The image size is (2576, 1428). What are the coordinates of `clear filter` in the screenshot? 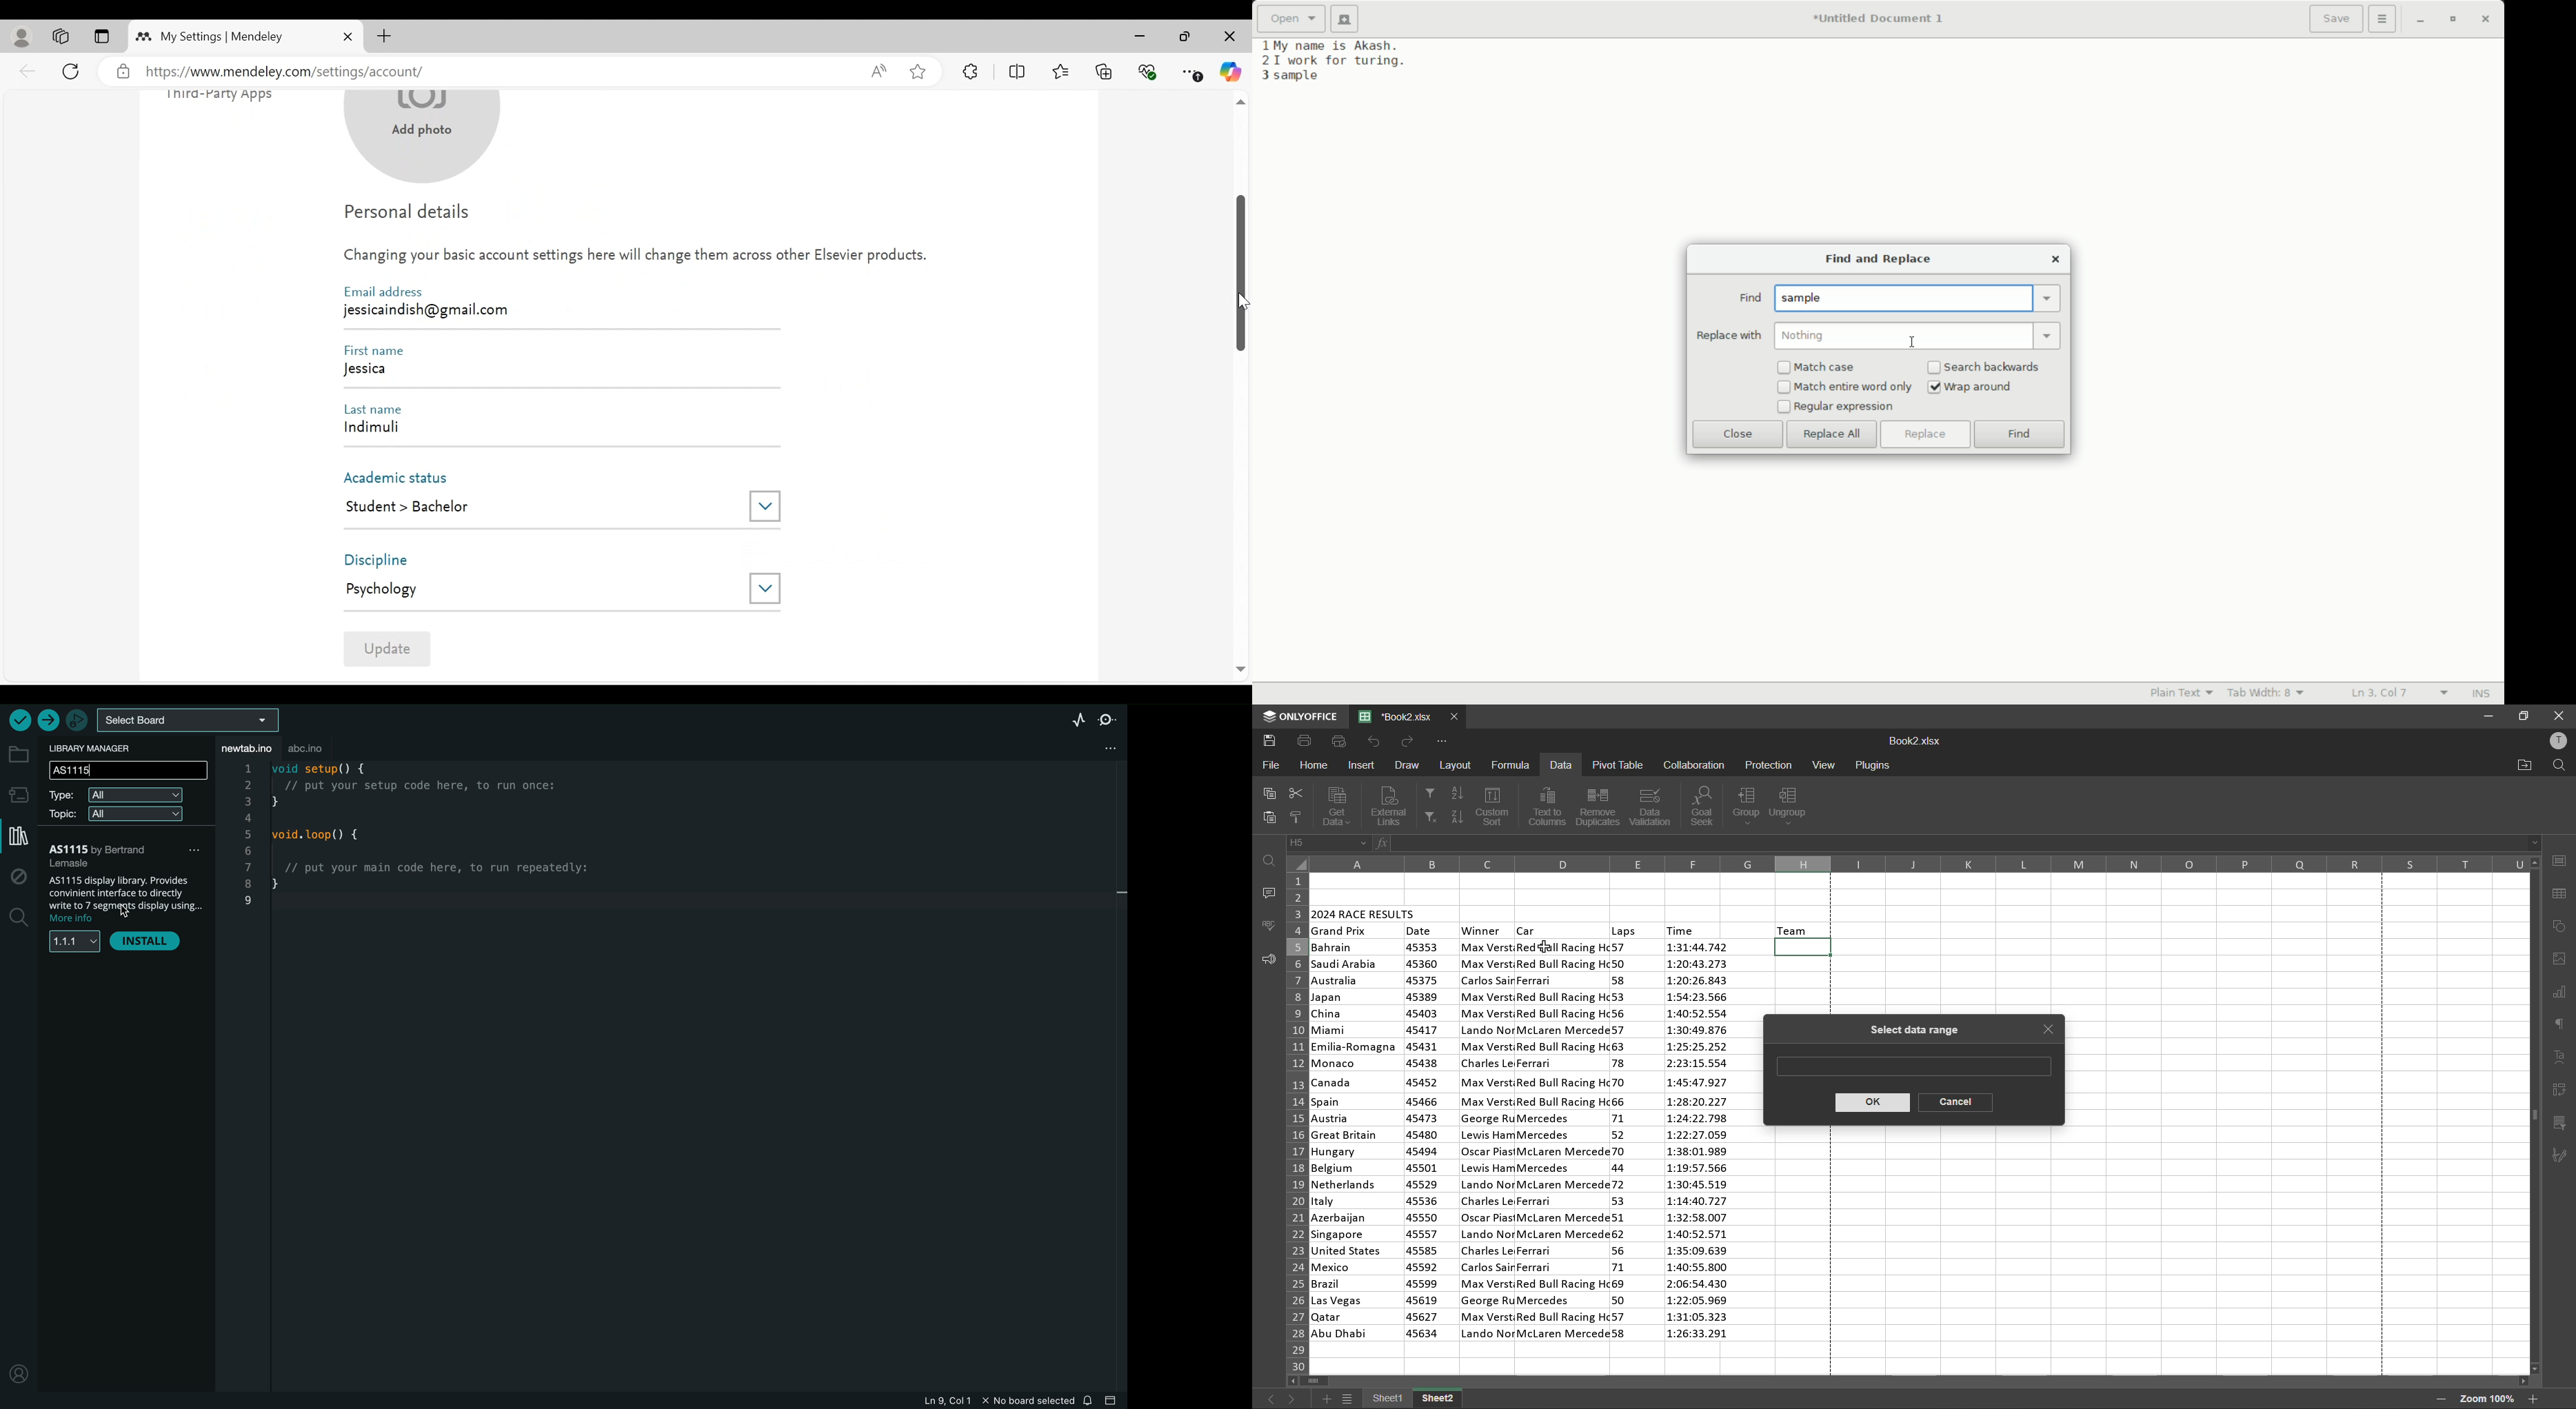 It's located at (1430, 818).